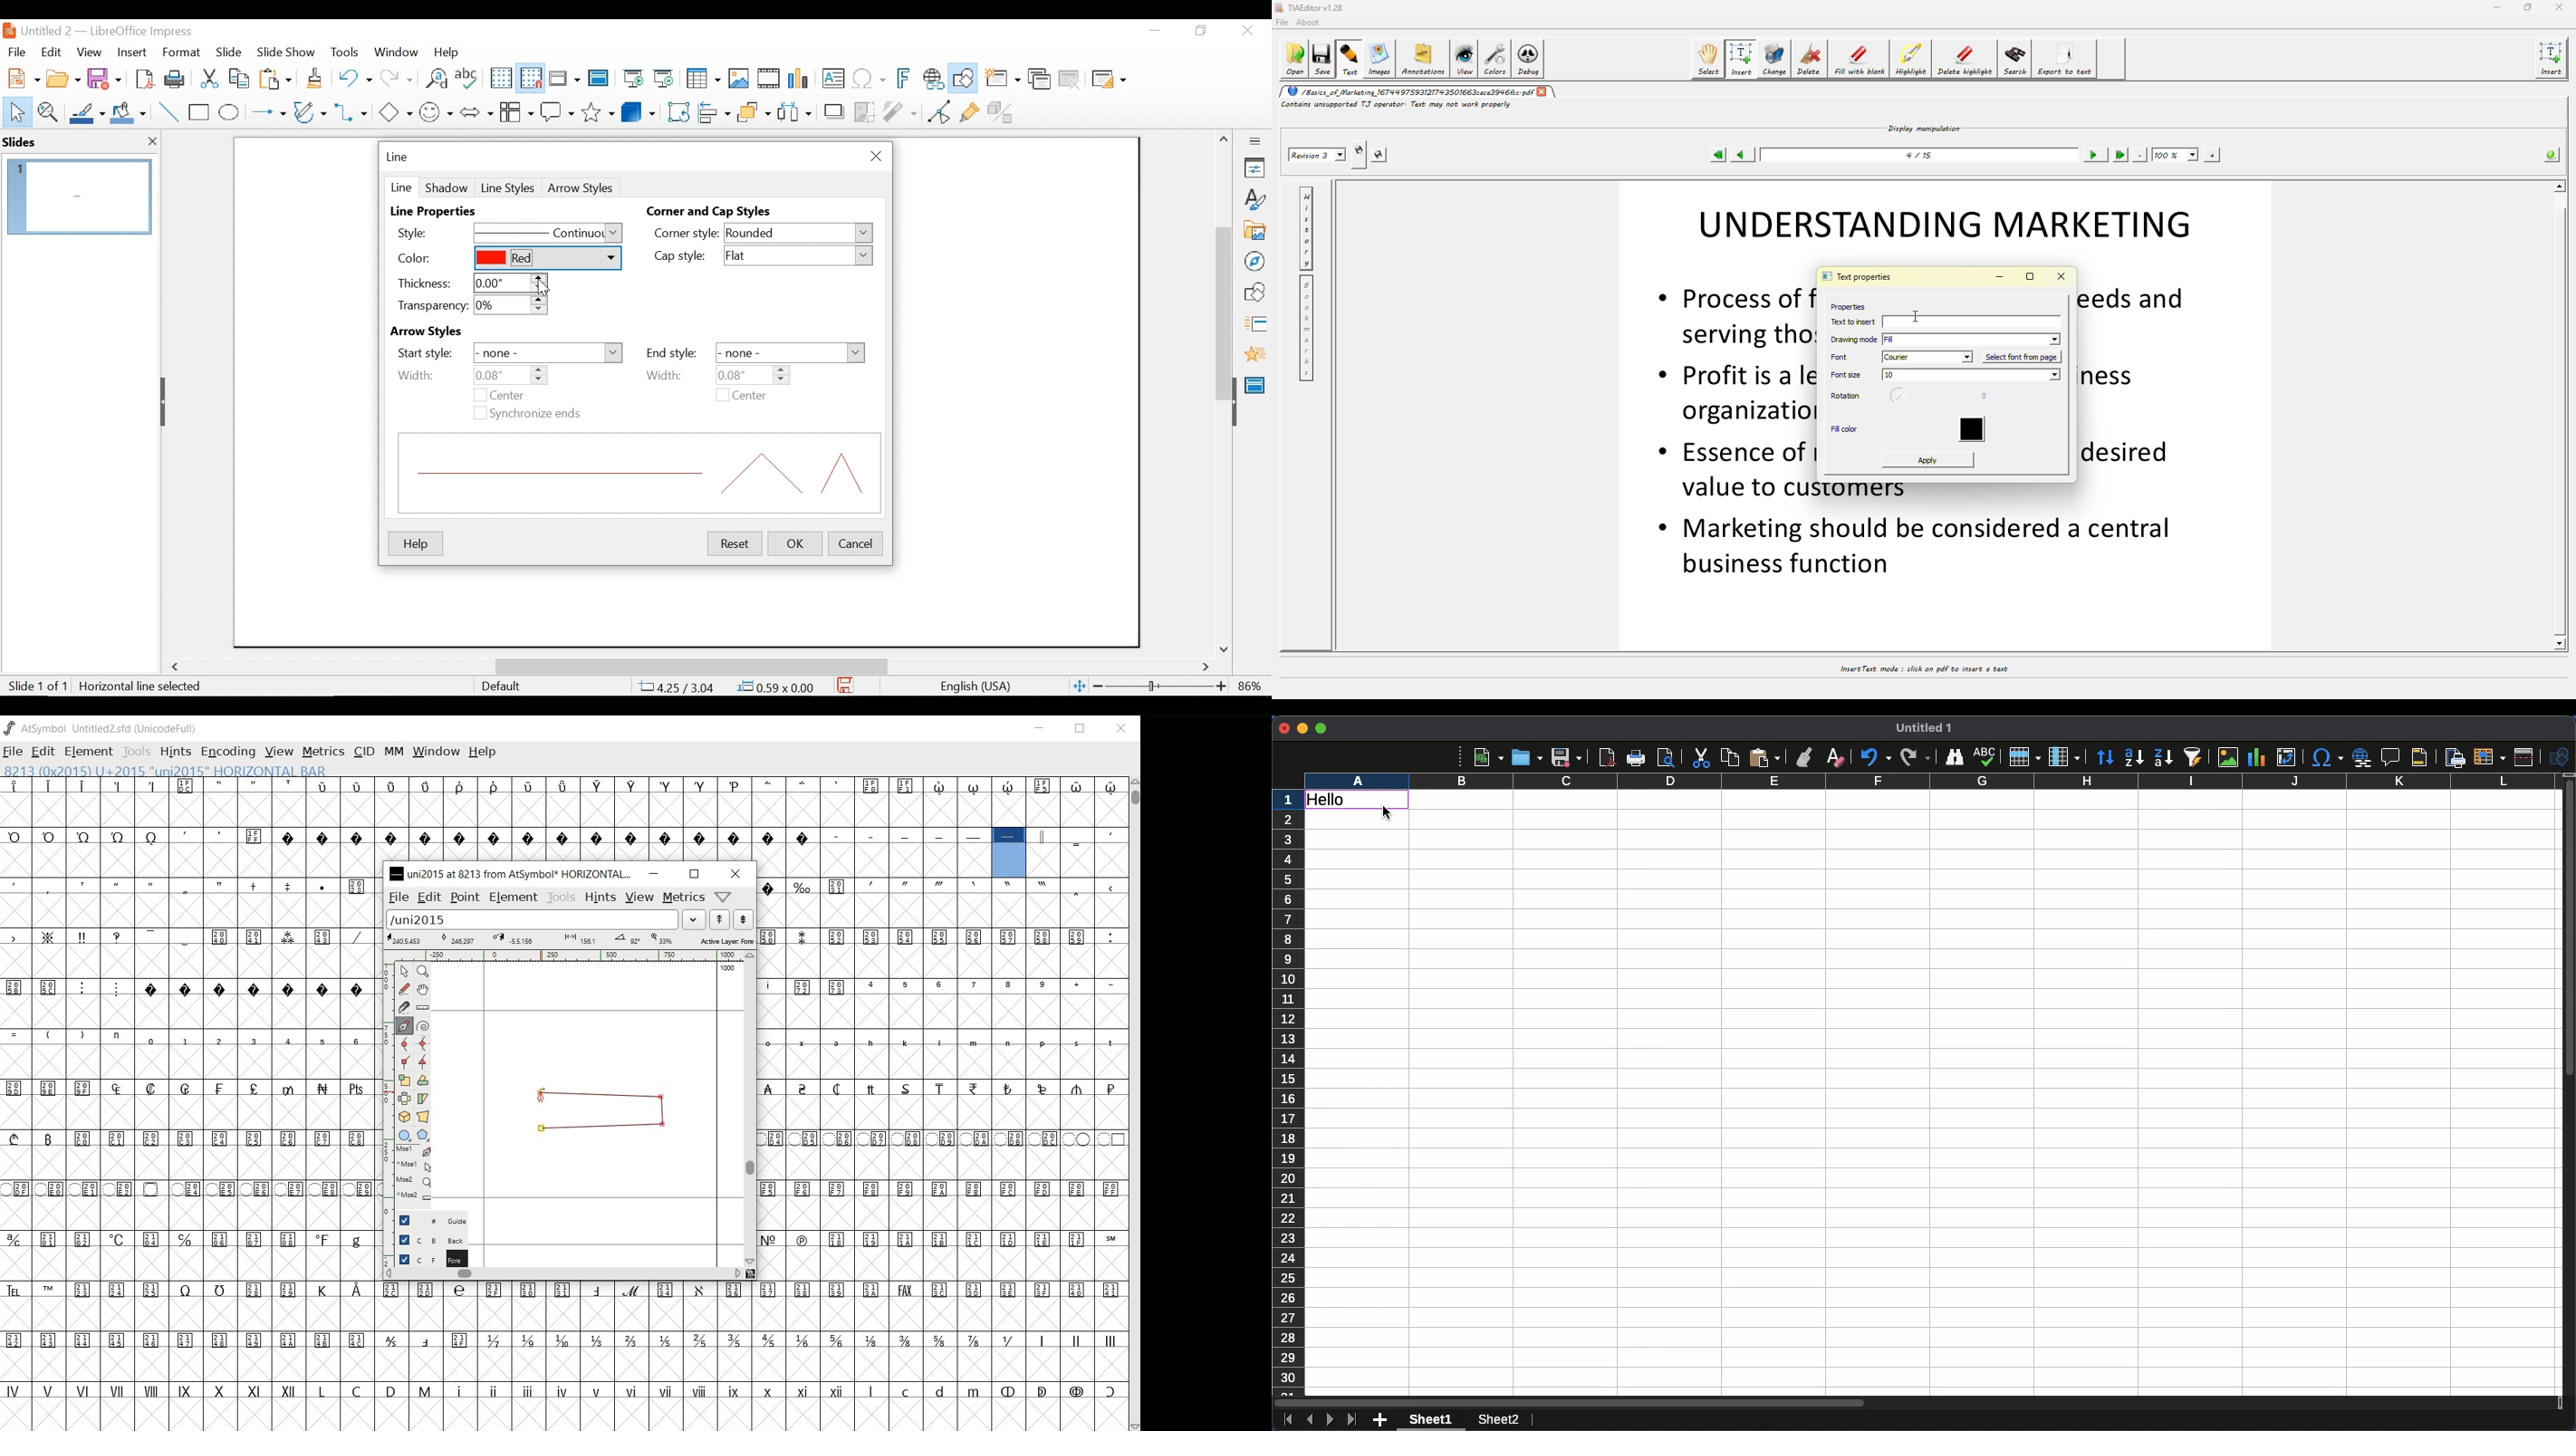 The width and height of the screenshot is (2576, 1456). What do you see at coordinates (1040, 80) in the screenshot?
I see `Duplicate slide` at bounding box center [1040, 80].